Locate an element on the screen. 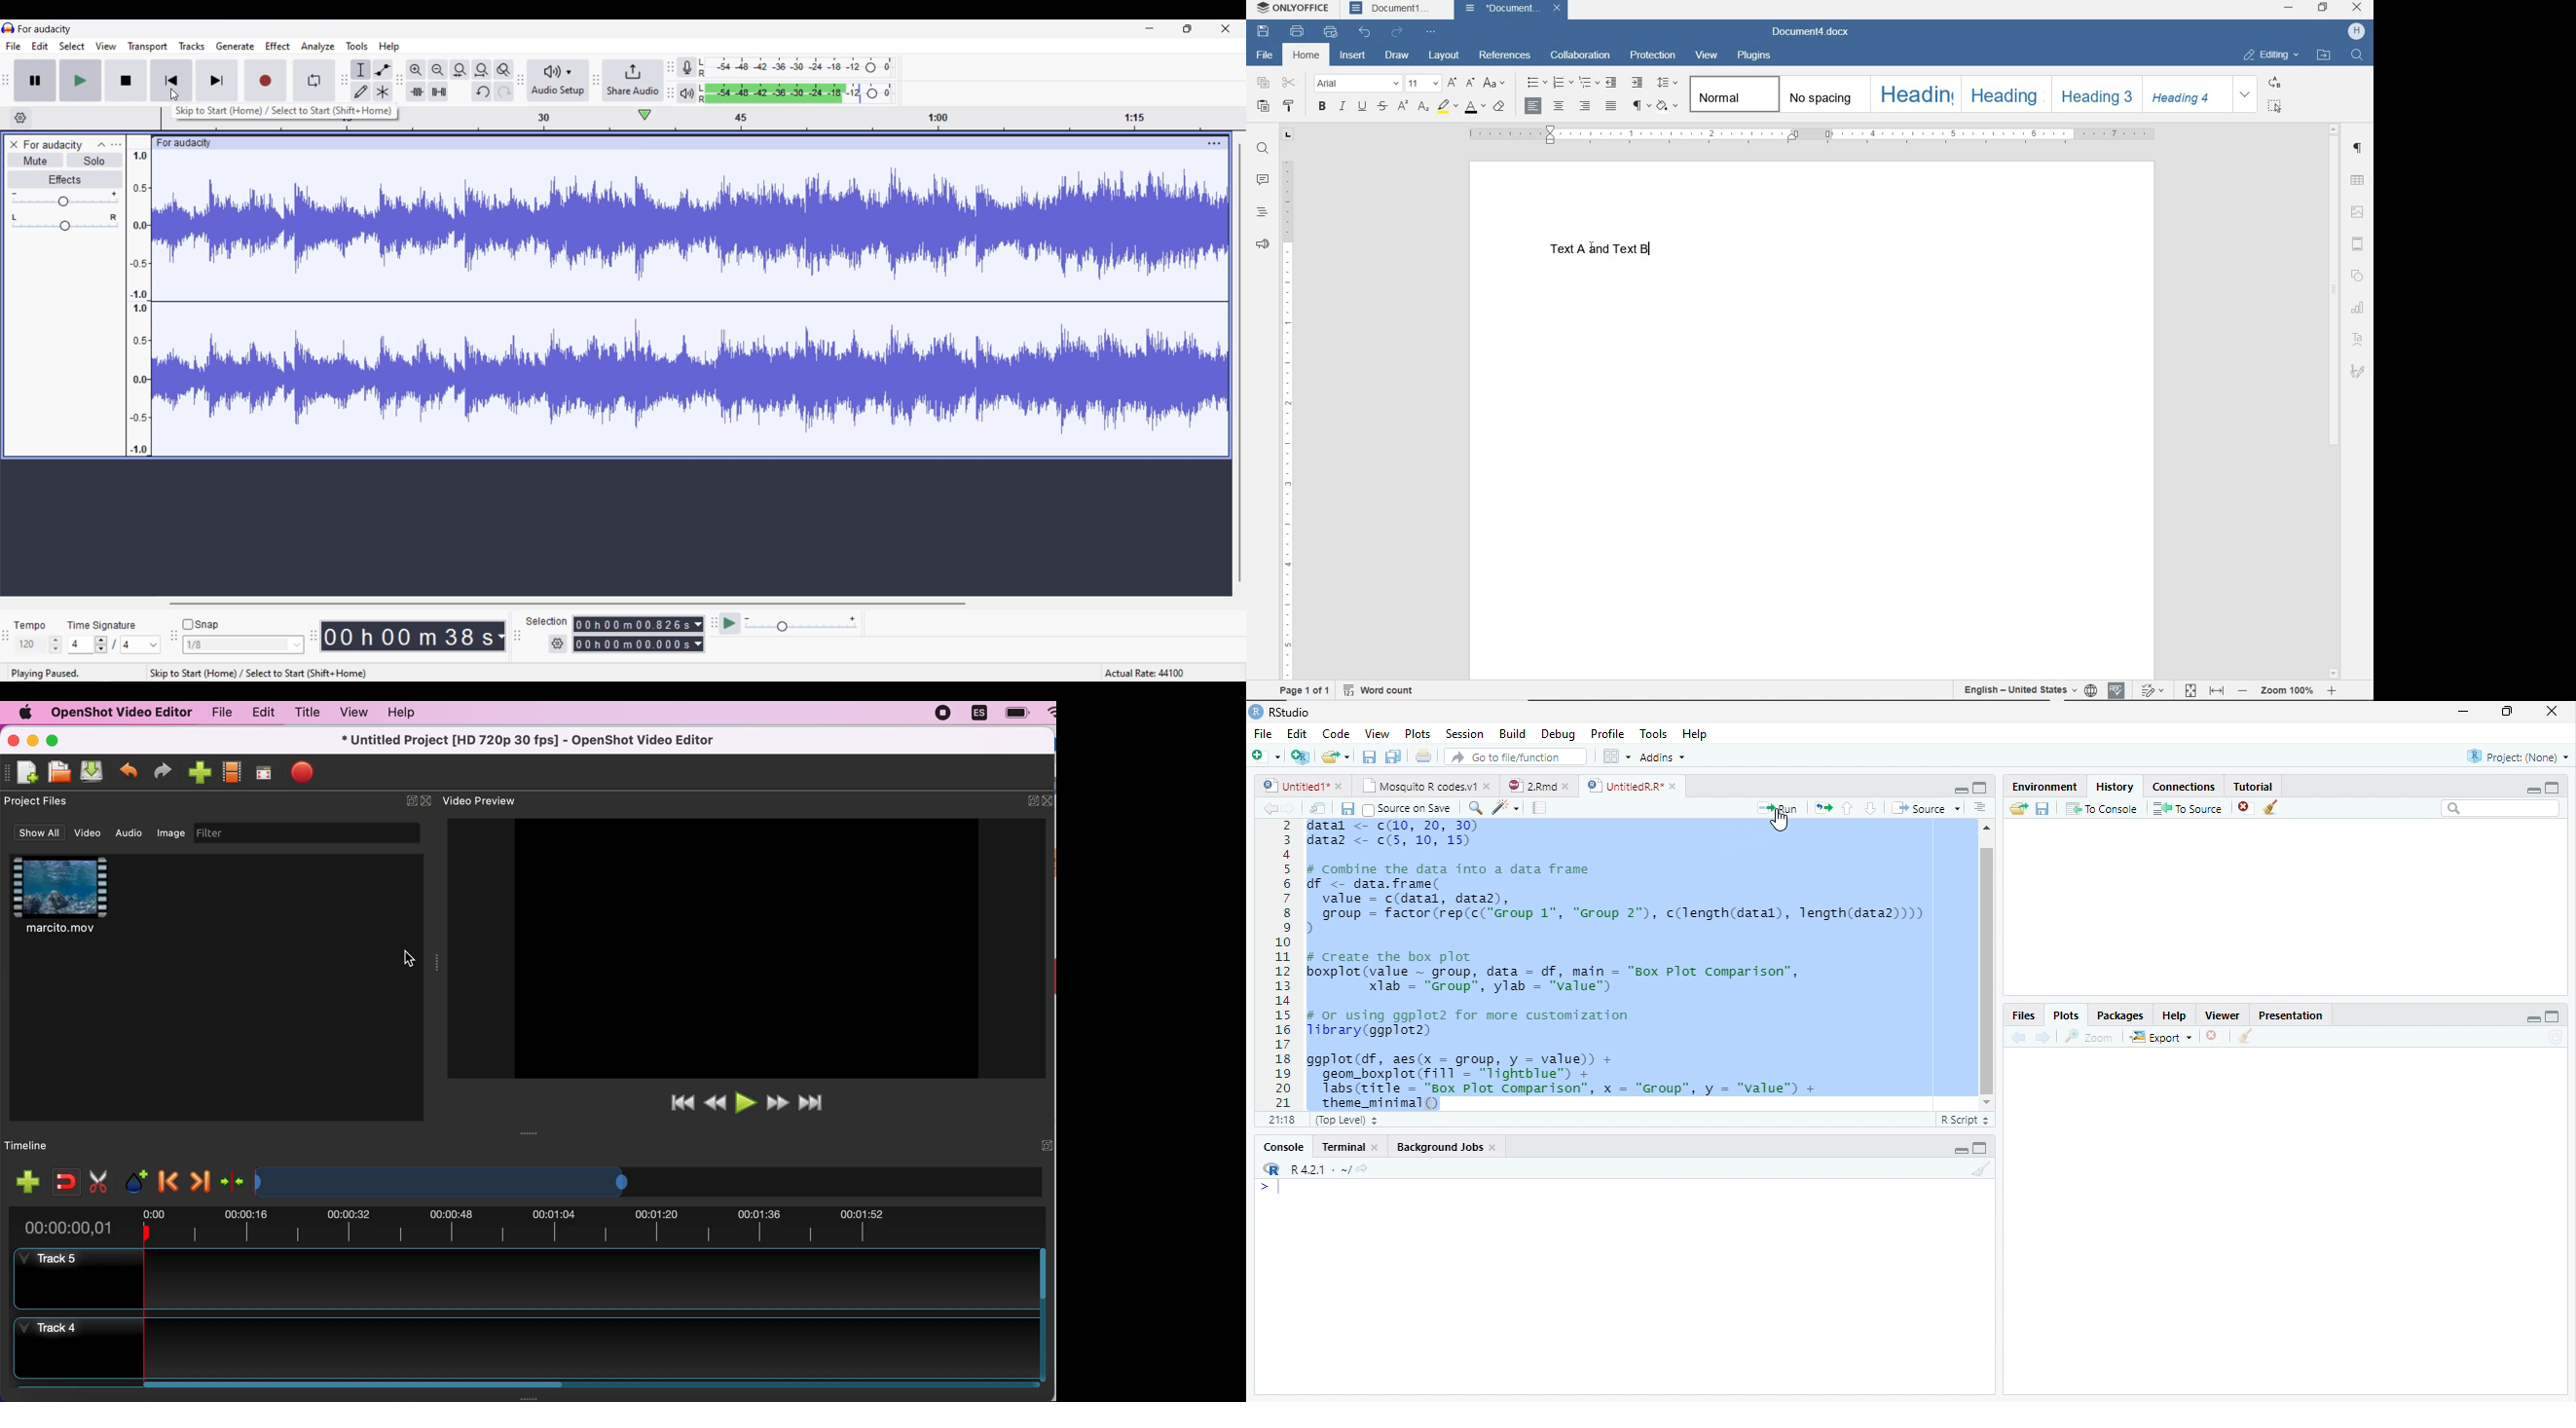 Image resolution: width=2576 pixels, height=1428 pixels. Save all open documents is located at coordinates (1393, 756).